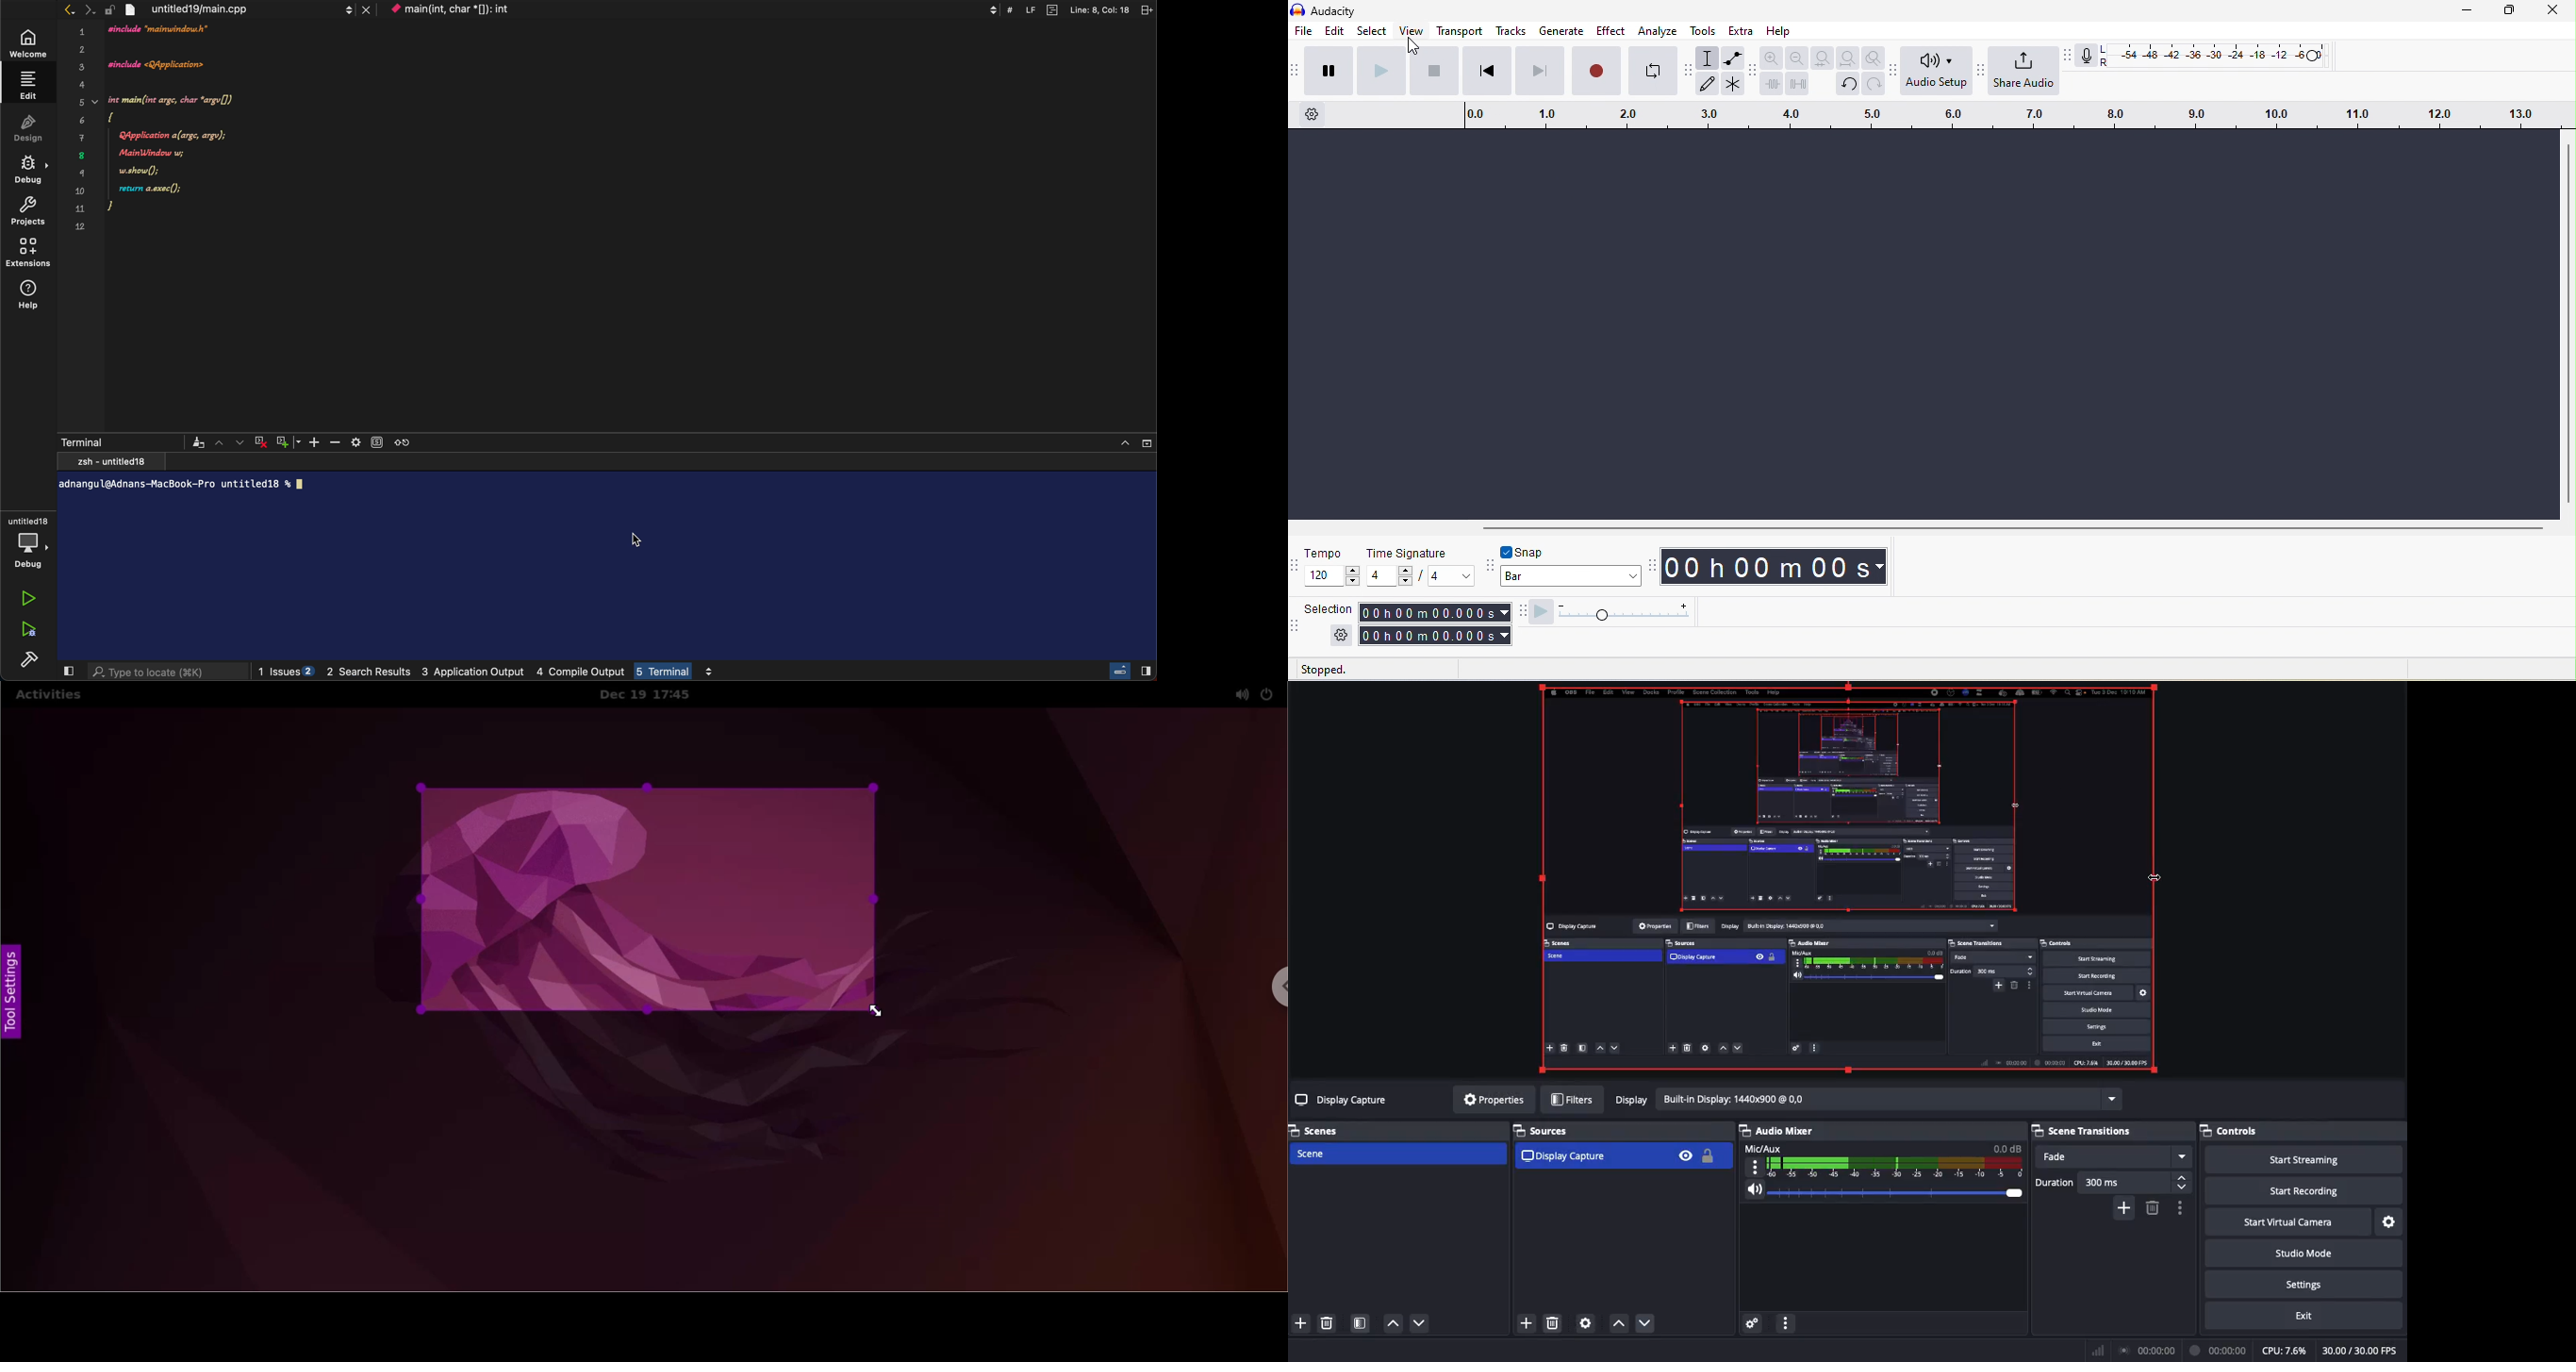 This screenshot has height=1372, width=2576. What do you see at coordinates (2307, 1190) in the screenshot?
I see `Start recording` at bounding box center [2307, 1190].